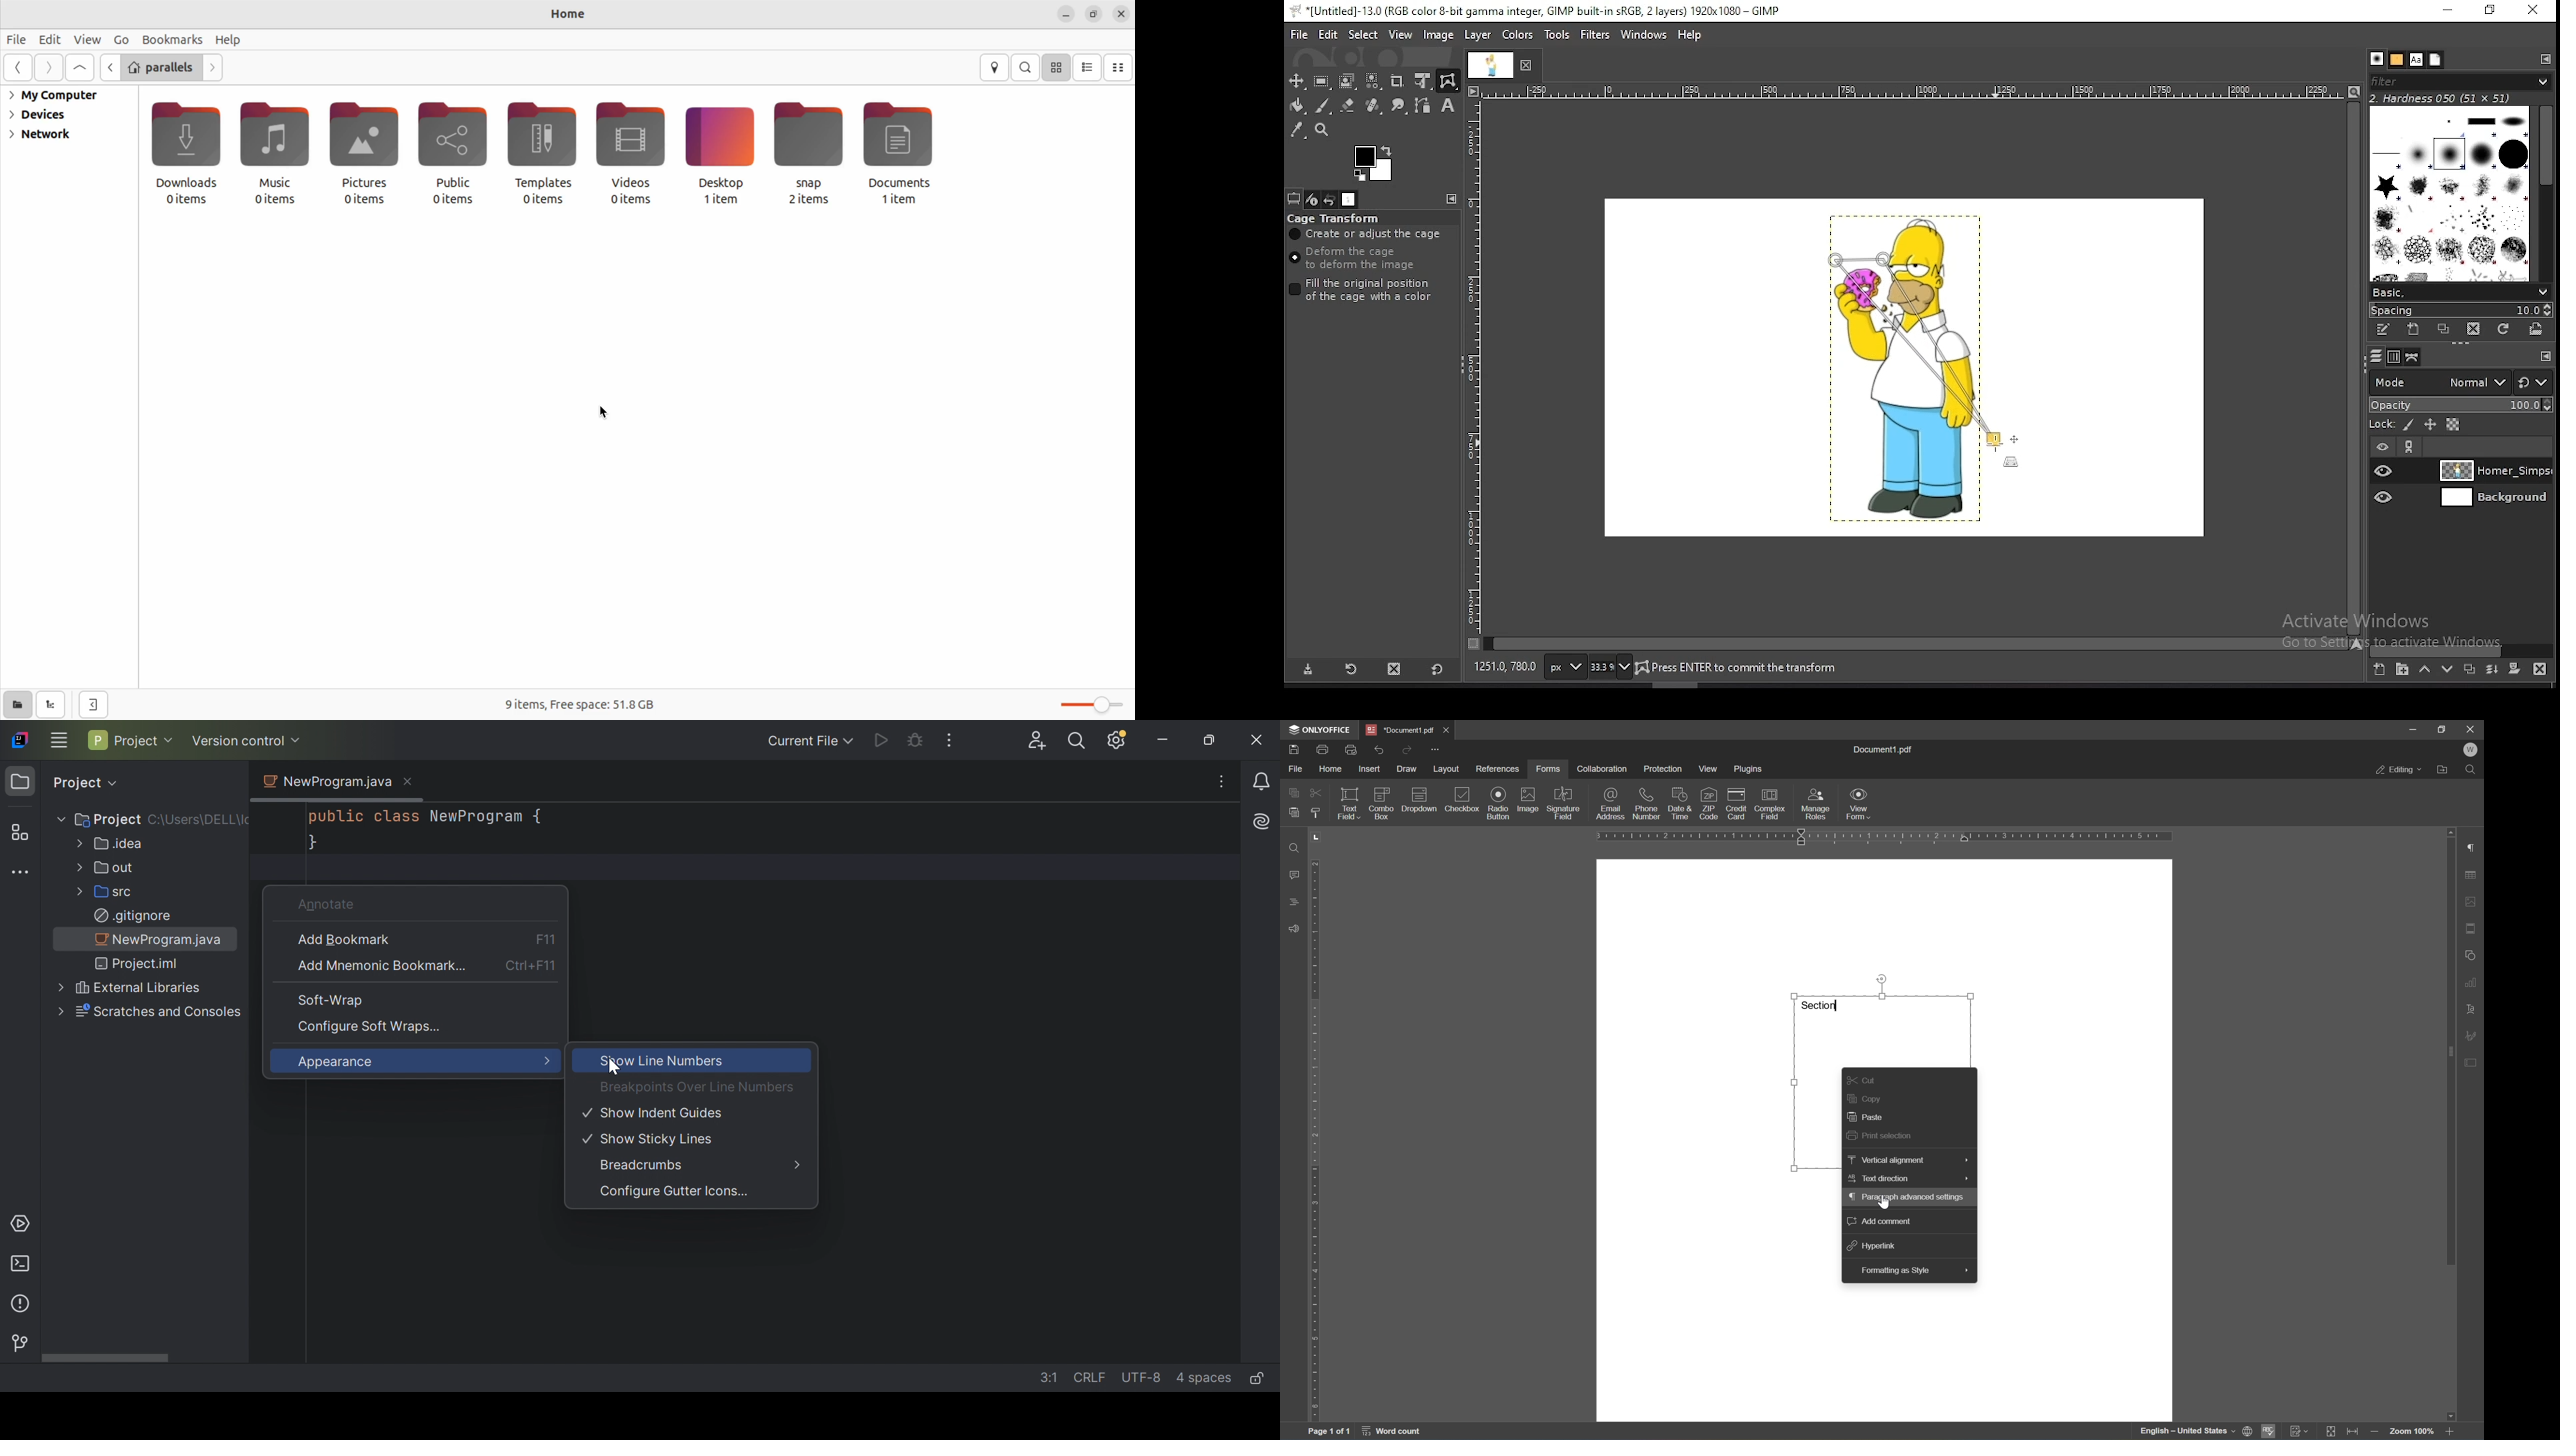 The height and width of the screenshot is (1456, 2576). Describe the element at coordinates (1348, 106) in the screenshot. I see `eraser tool` at that location.